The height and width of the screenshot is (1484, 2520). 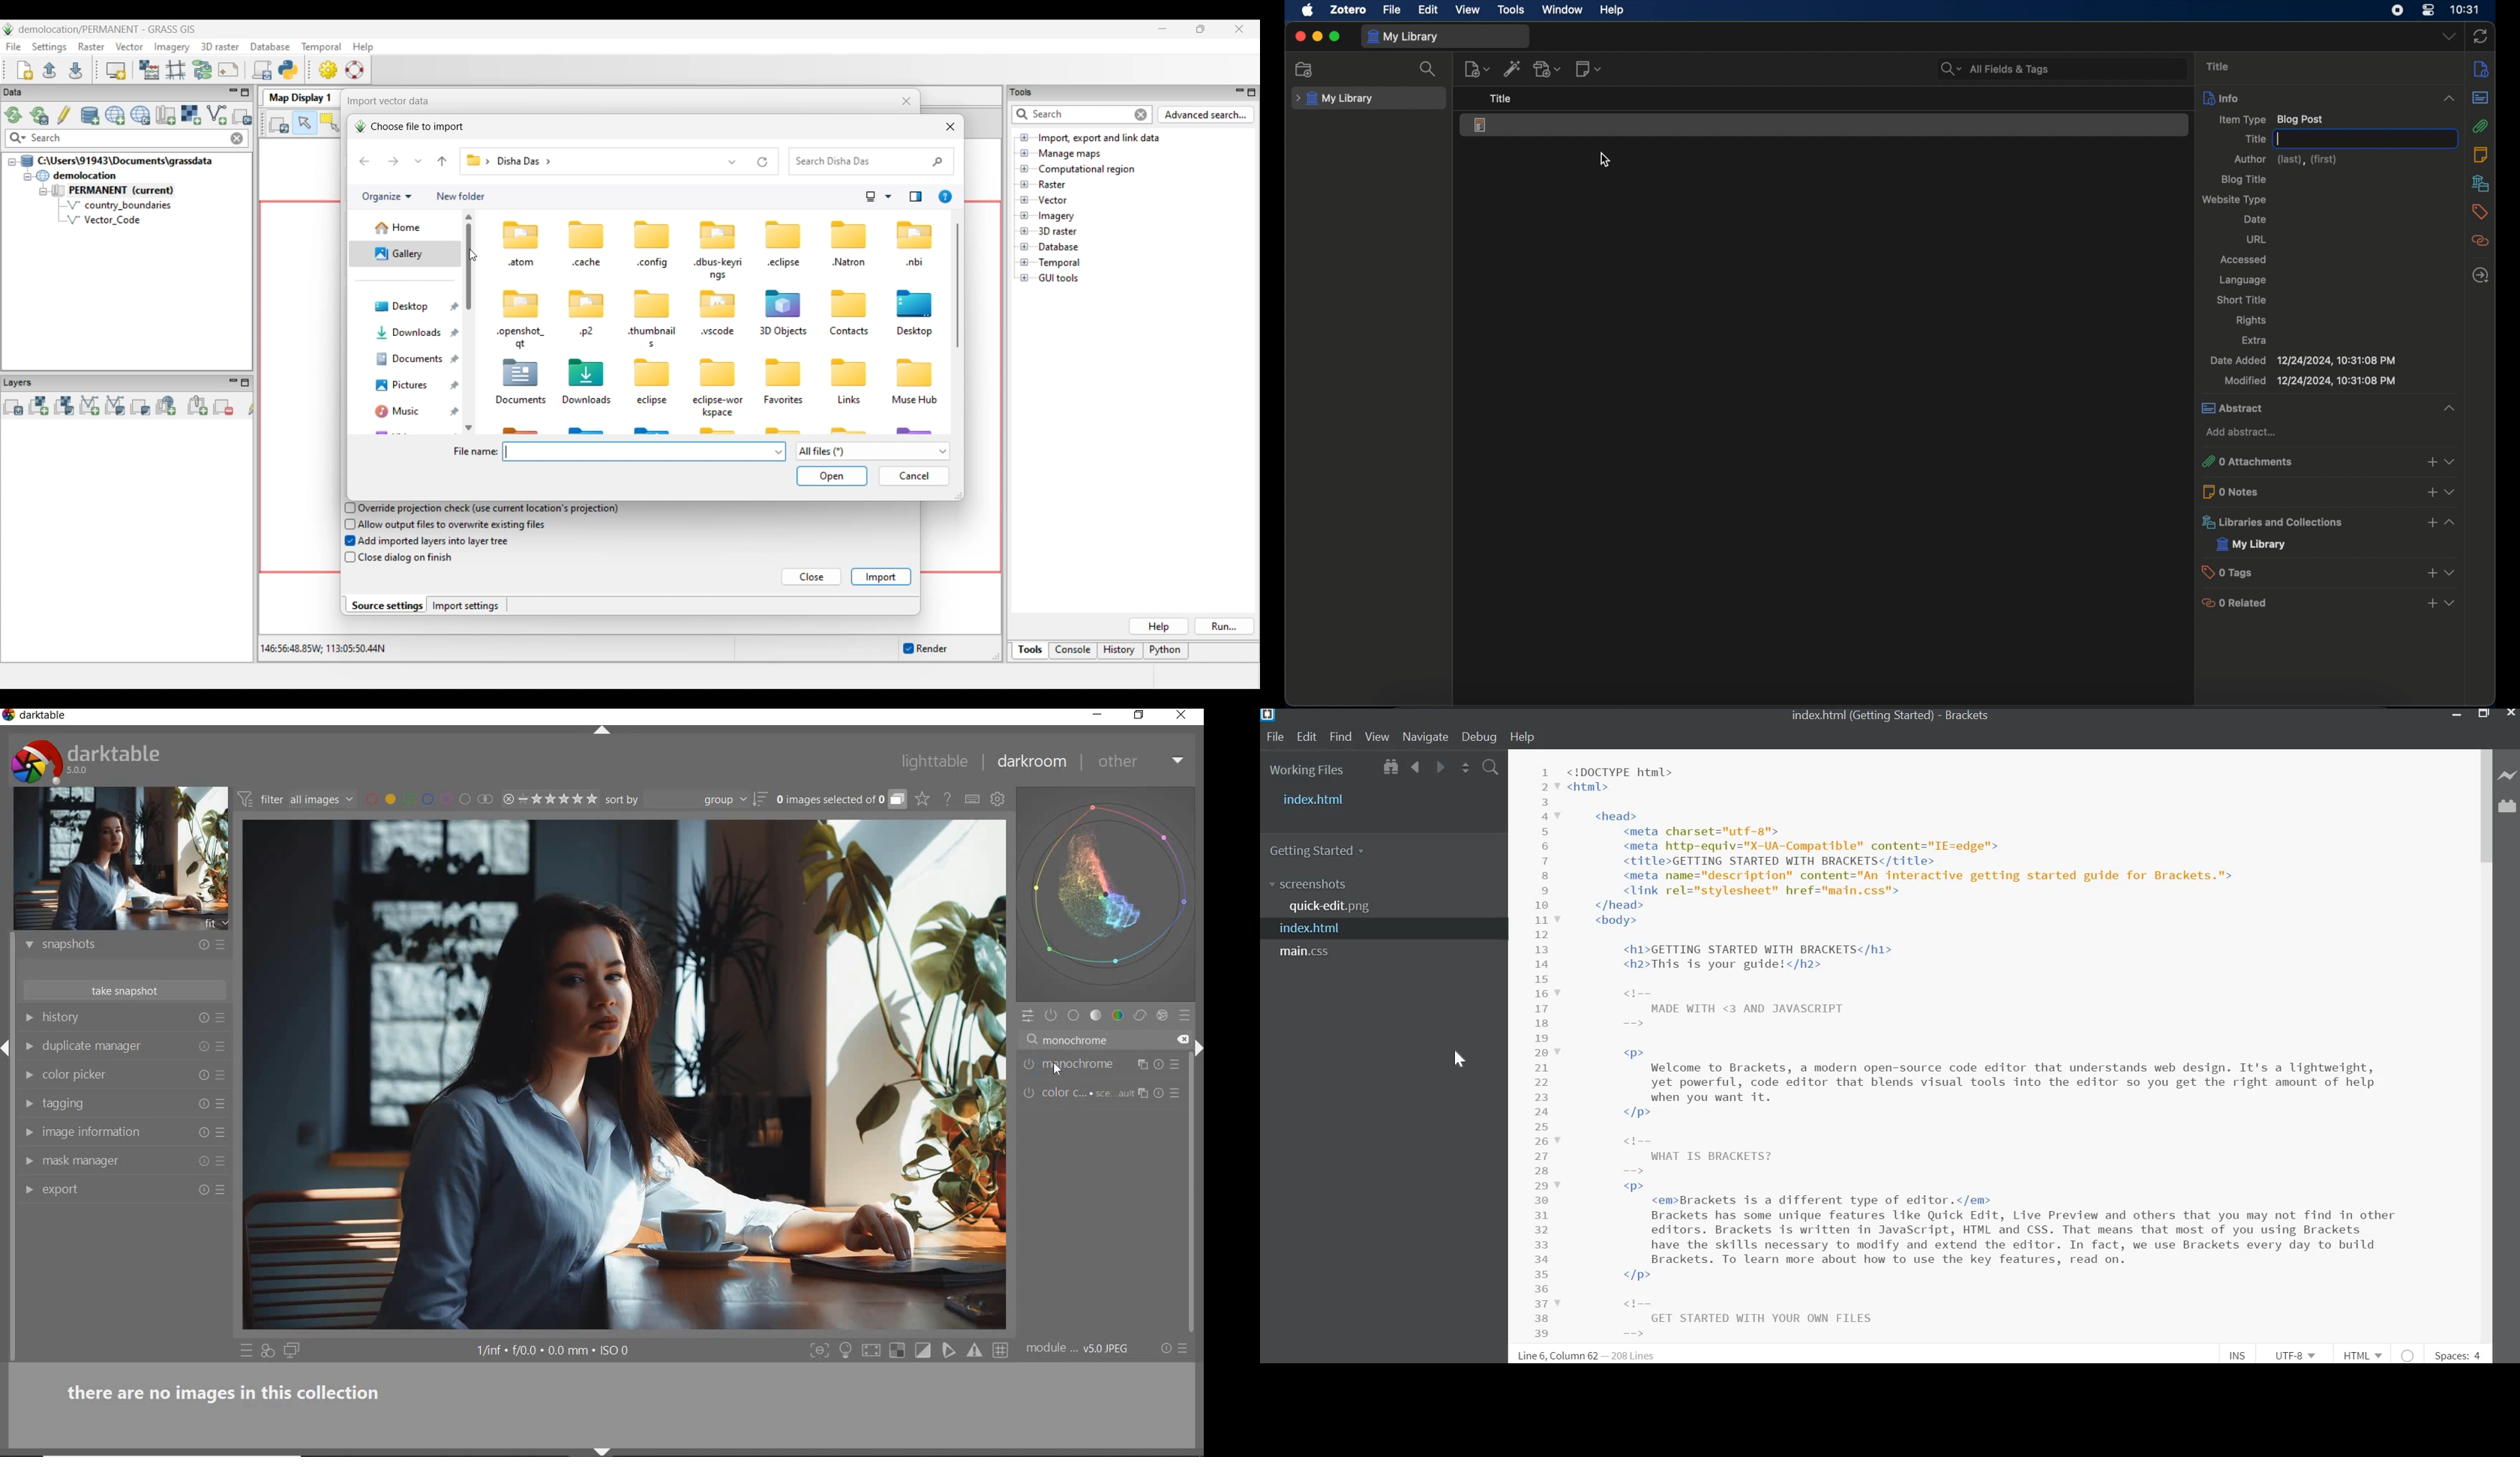 What do you see at coordinates (222, 1046) in the screenshot?
I see `preset and preferences` at bounding box center [222, 1046].